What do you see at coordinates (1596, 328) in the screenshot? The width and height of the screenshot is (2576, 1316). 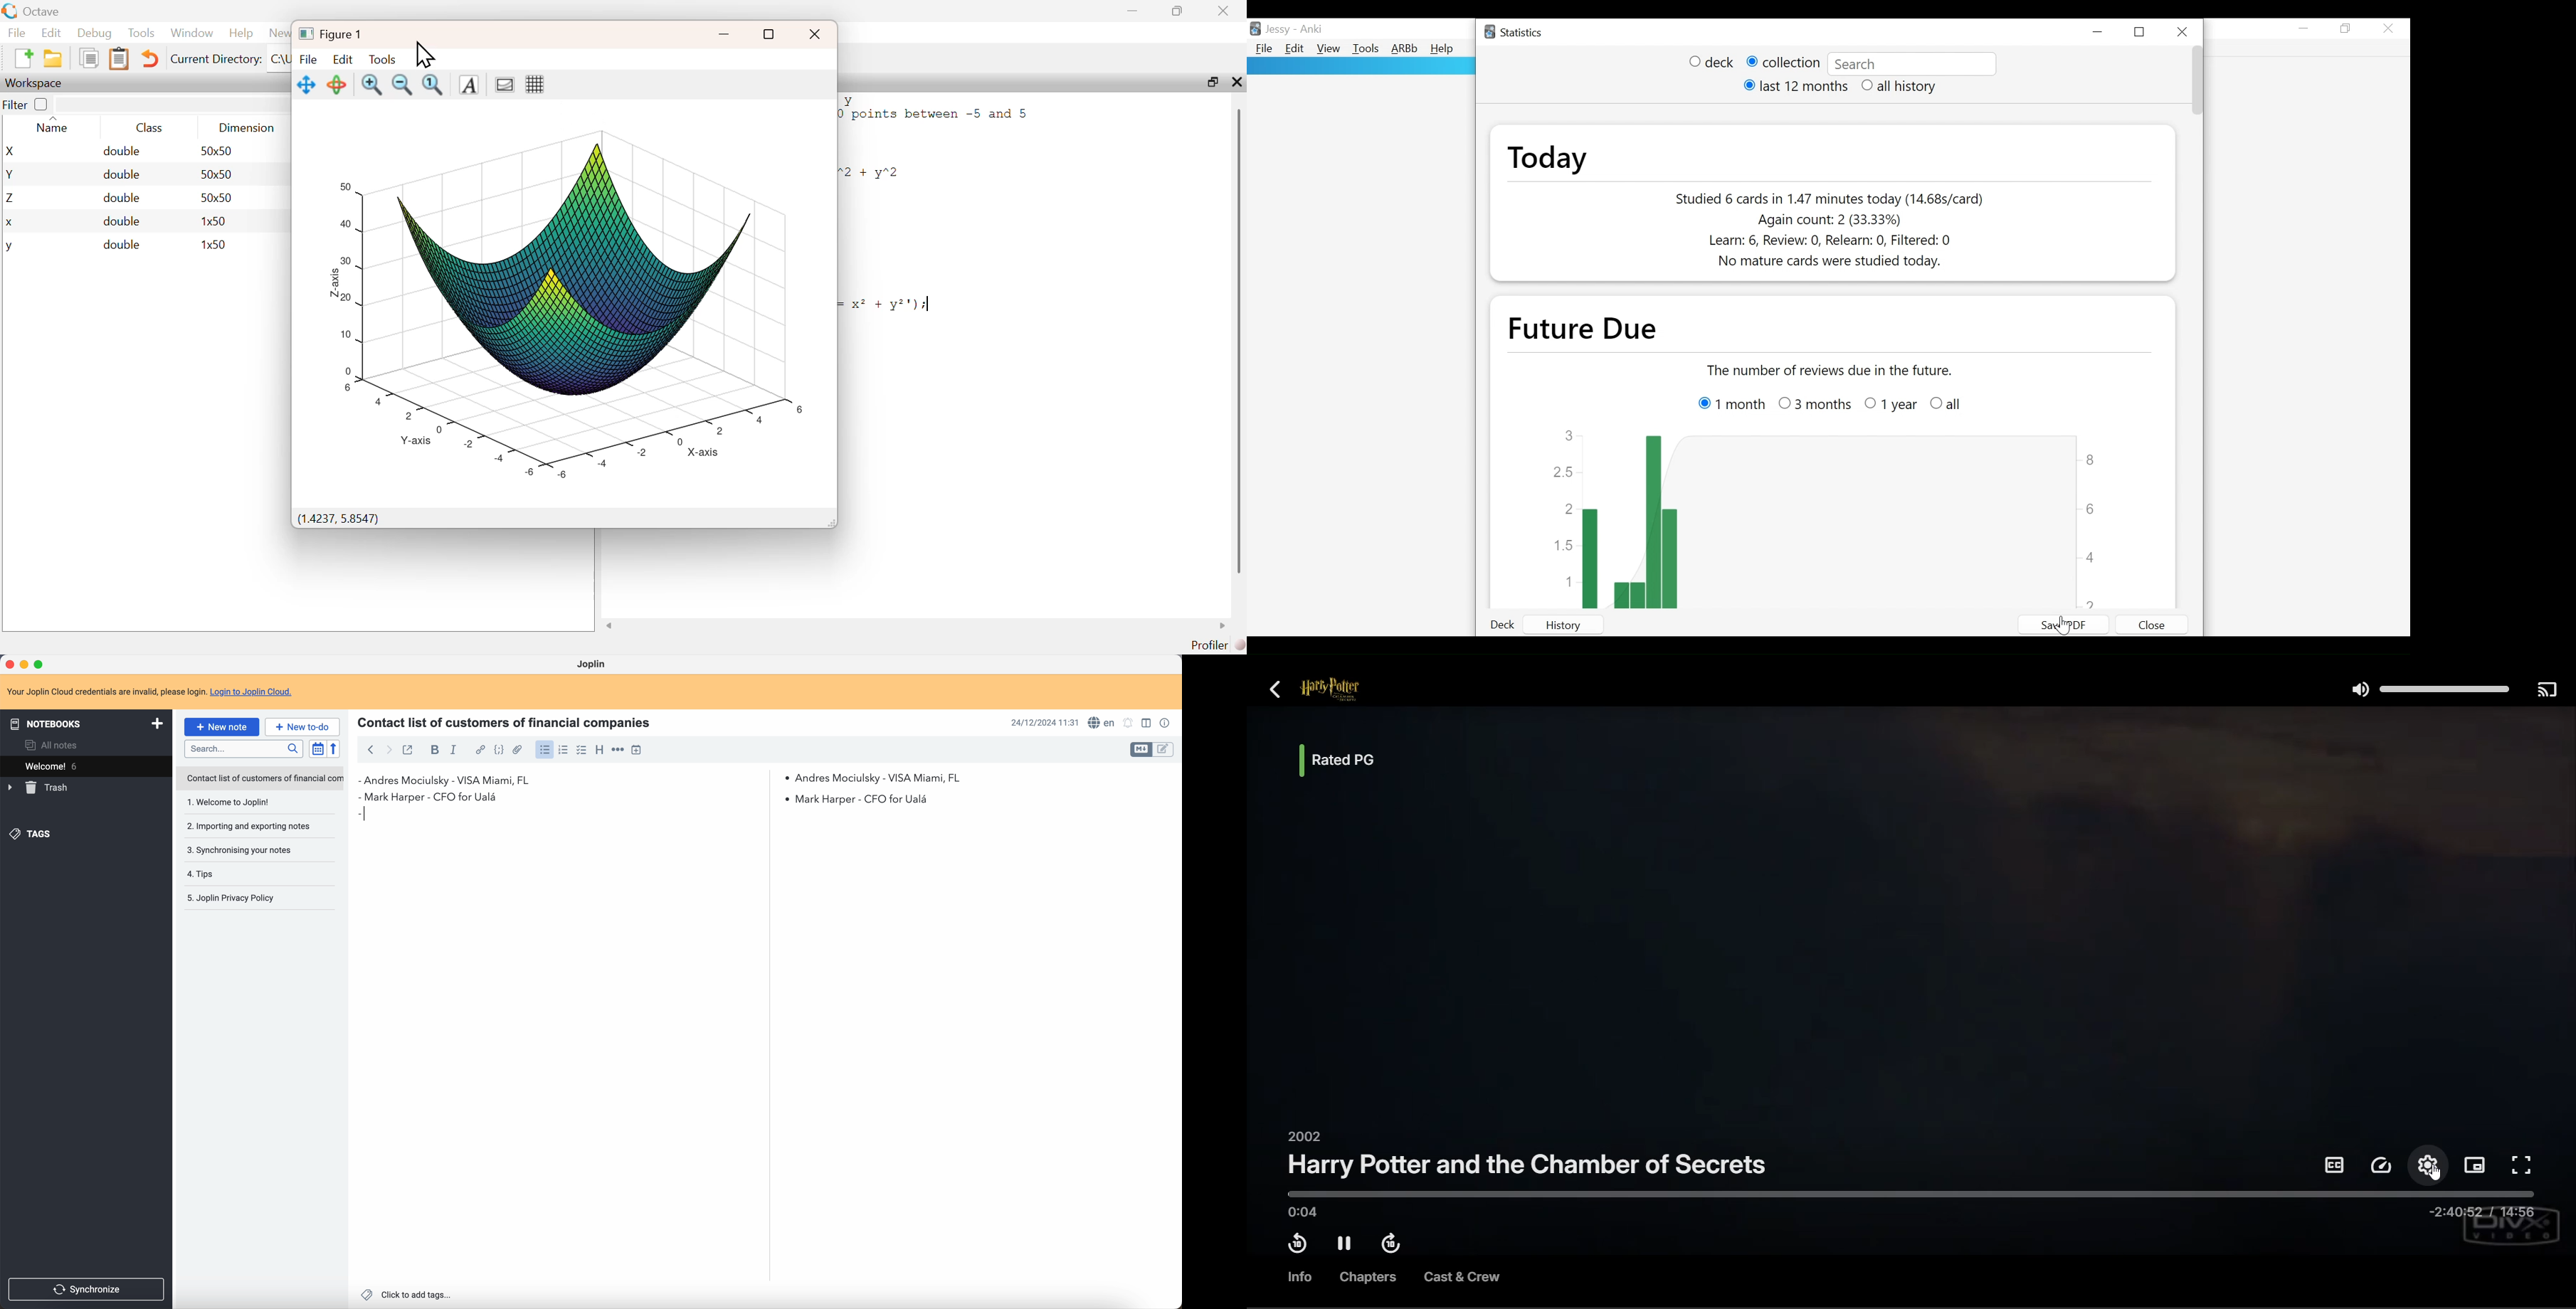 I see `future due` at bounding box center [1596, 328].